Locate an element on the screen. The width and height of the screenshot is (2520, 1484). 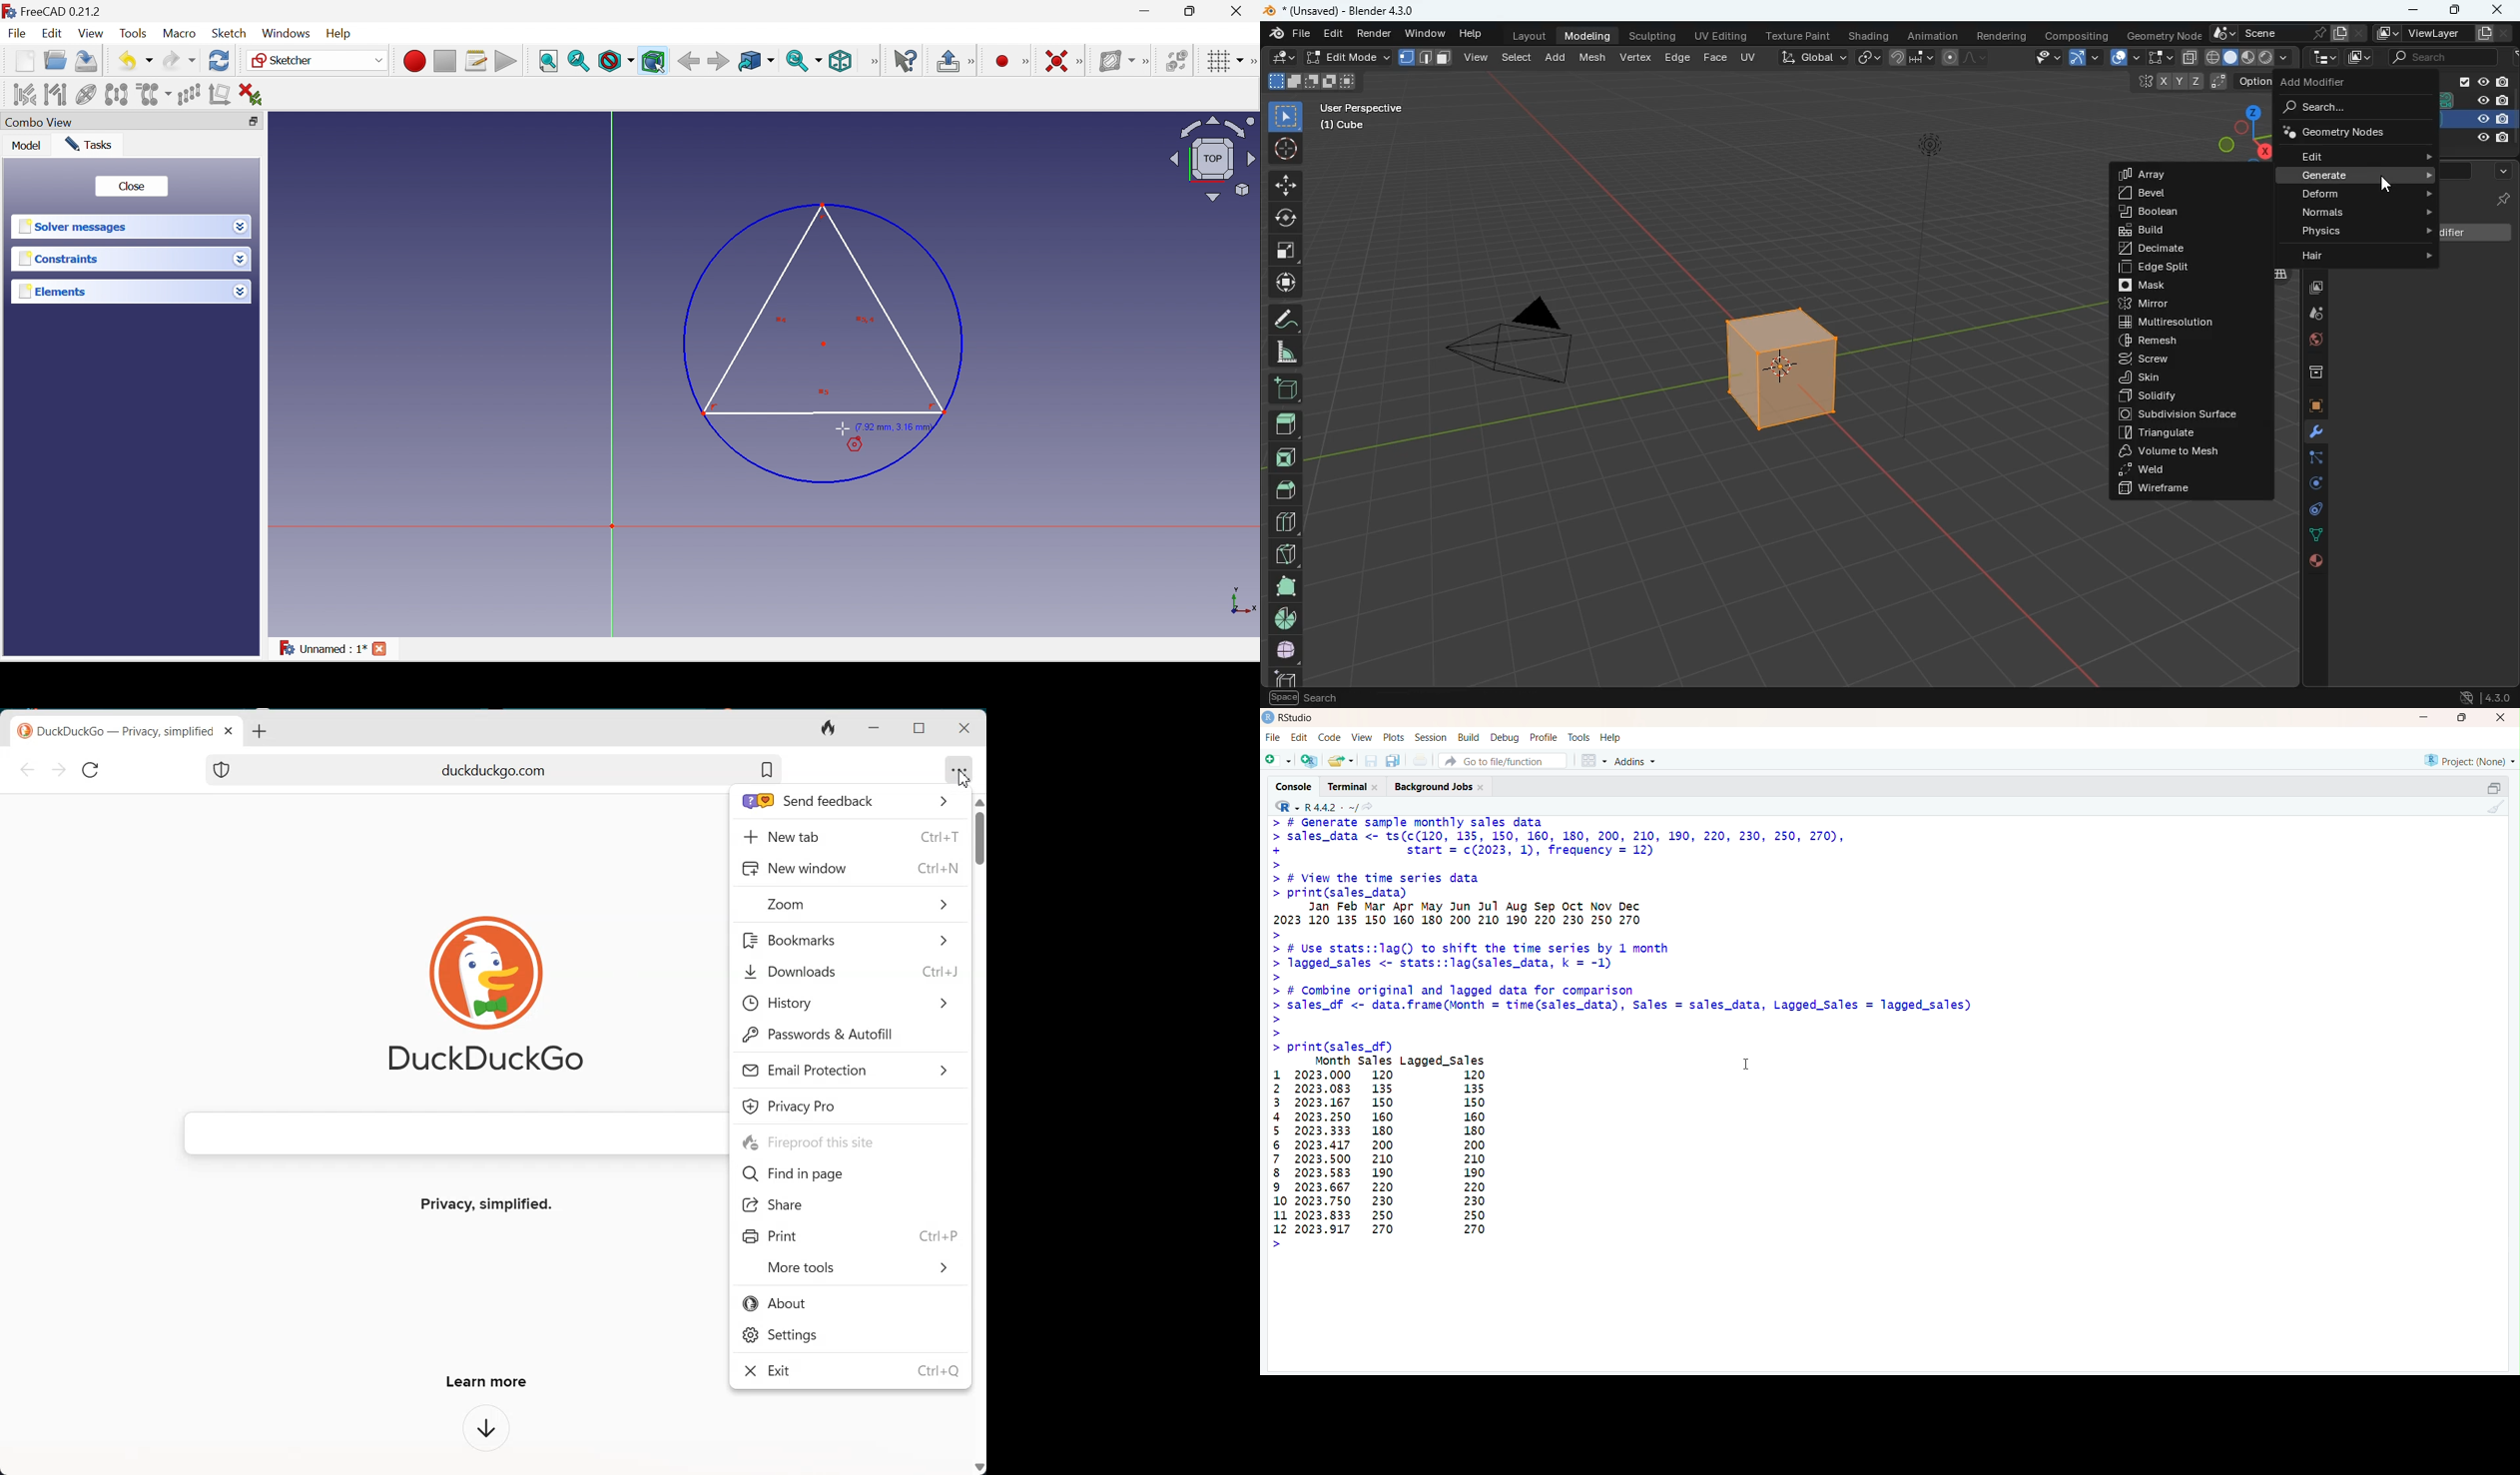
edit is located at coordinates (1299, 737).